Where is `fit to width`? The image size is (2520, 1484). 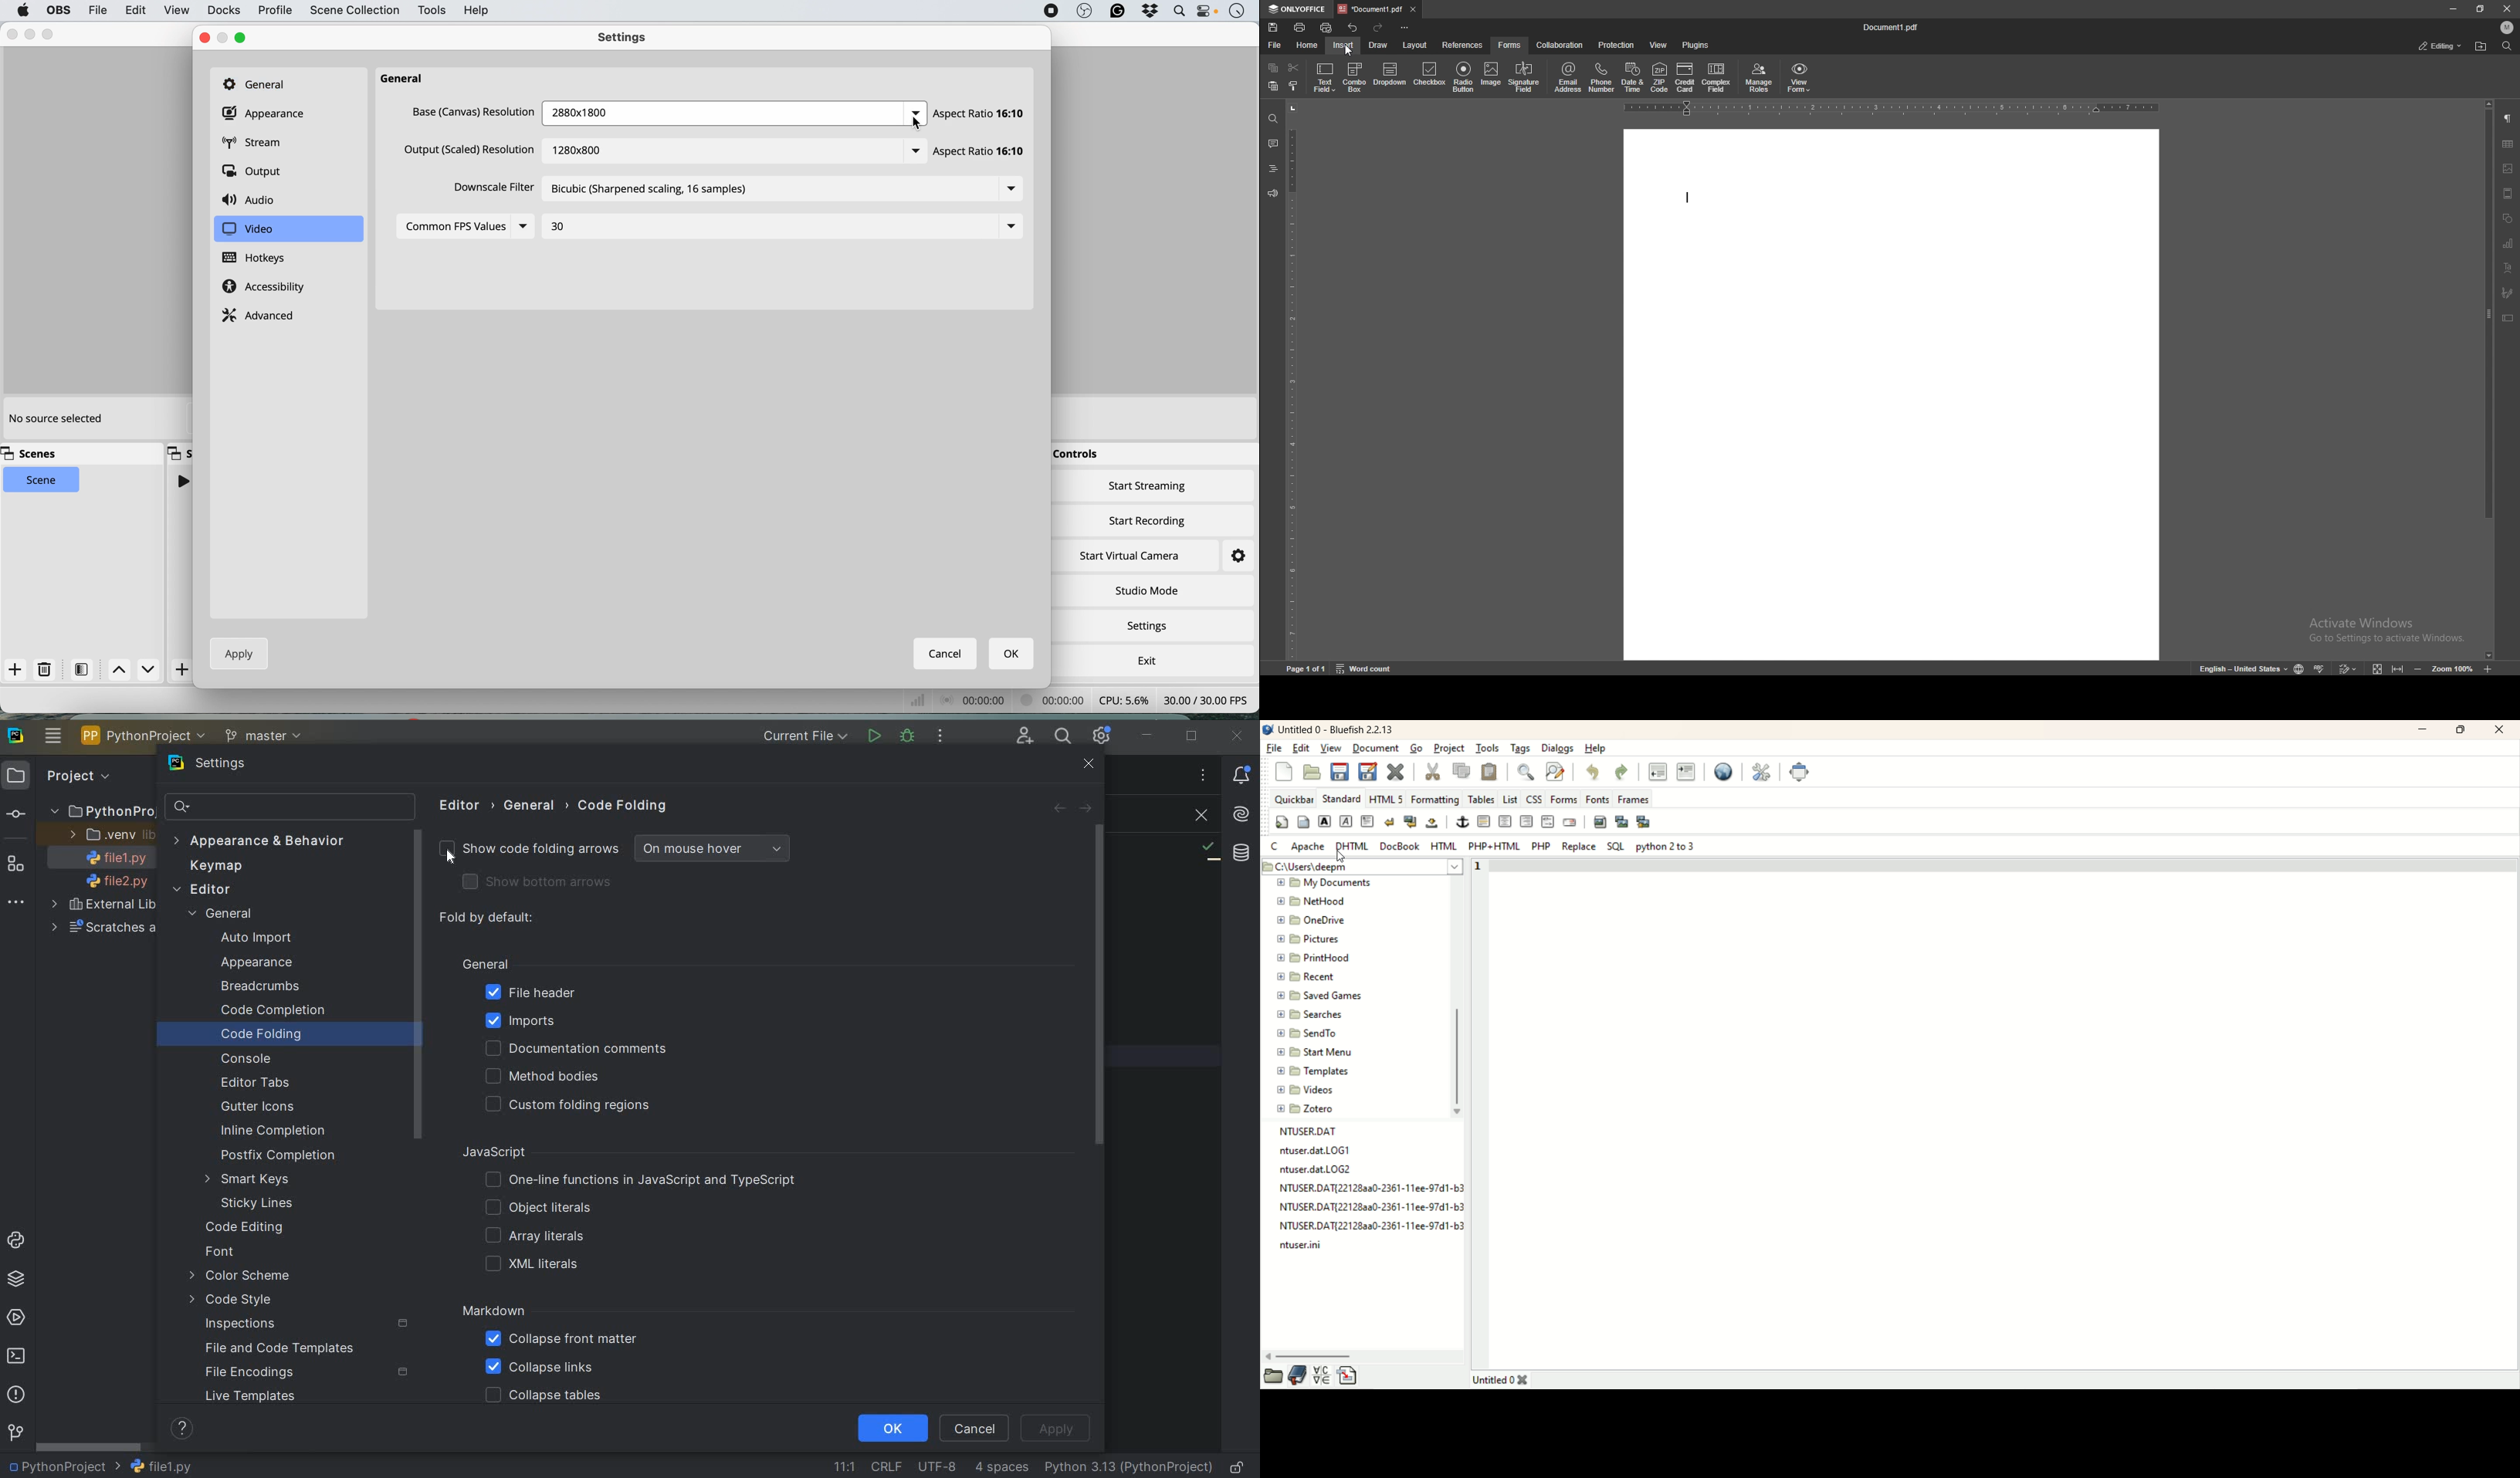 fit to width is located at coordinates (2397, 668).